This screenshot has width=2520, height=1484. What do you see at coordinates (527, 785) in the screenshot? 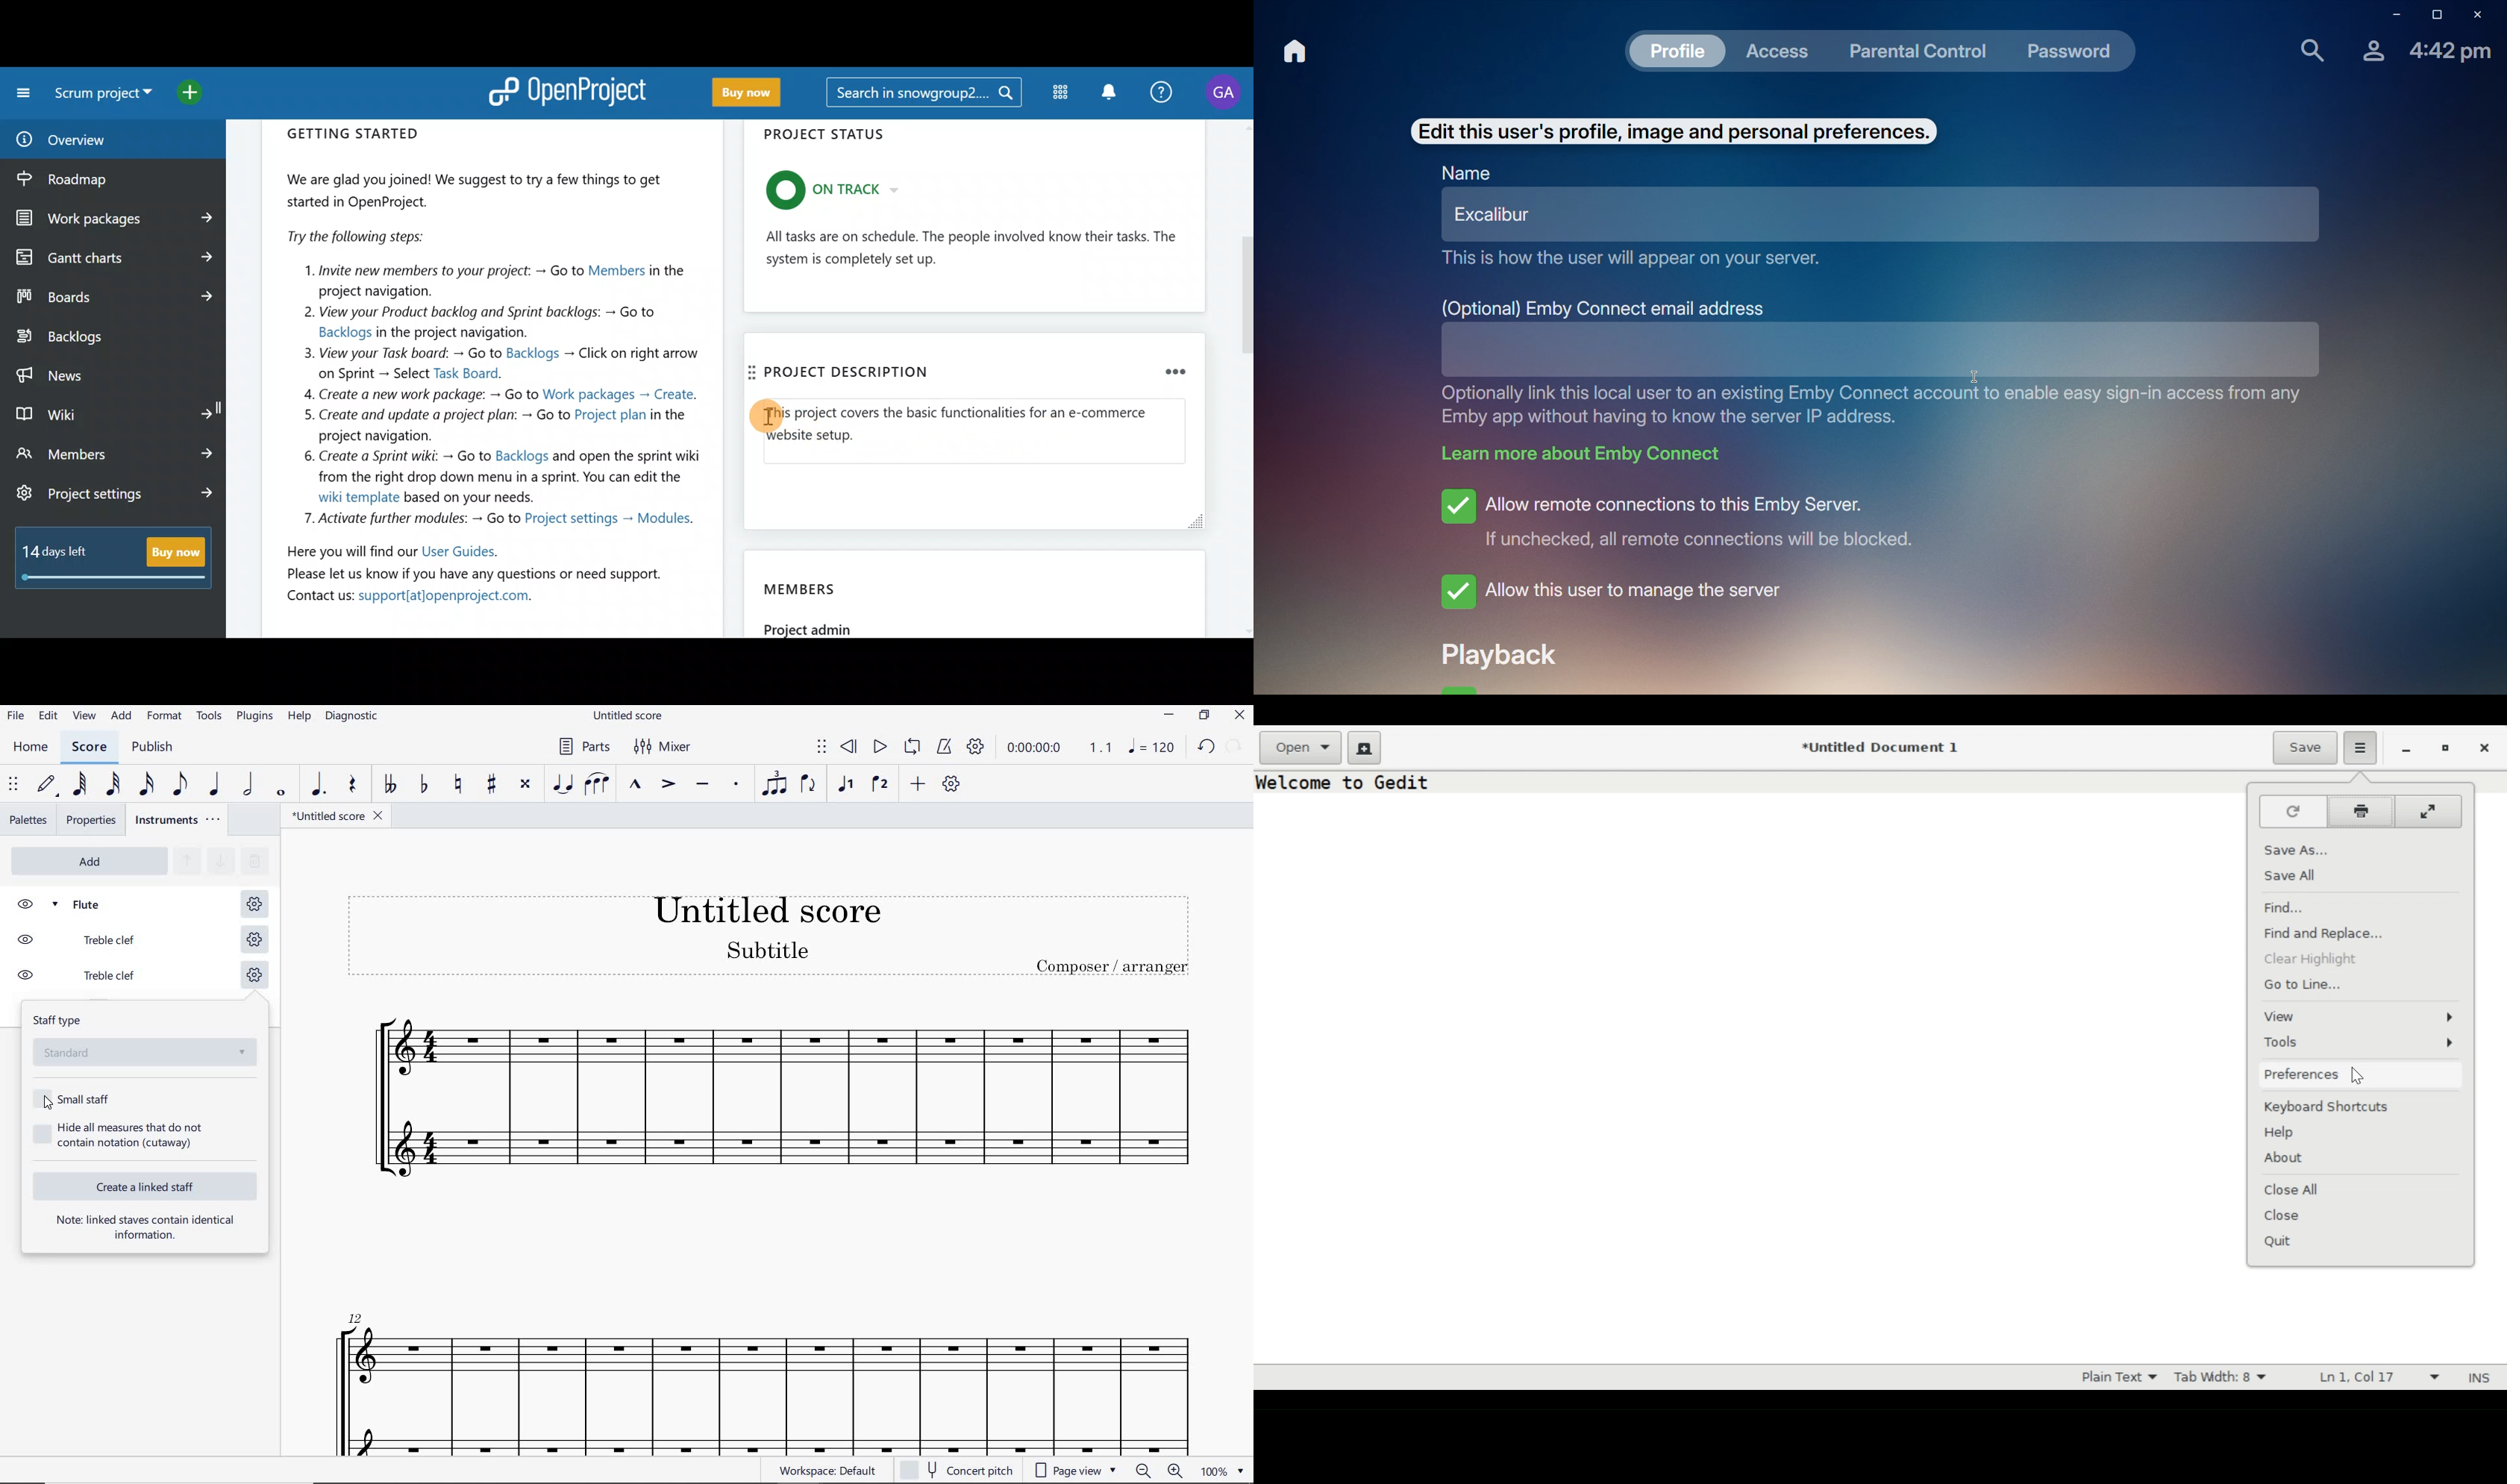
I see `TOGGLE DOUBLE-SHARP` at bounding box center [527, 785].